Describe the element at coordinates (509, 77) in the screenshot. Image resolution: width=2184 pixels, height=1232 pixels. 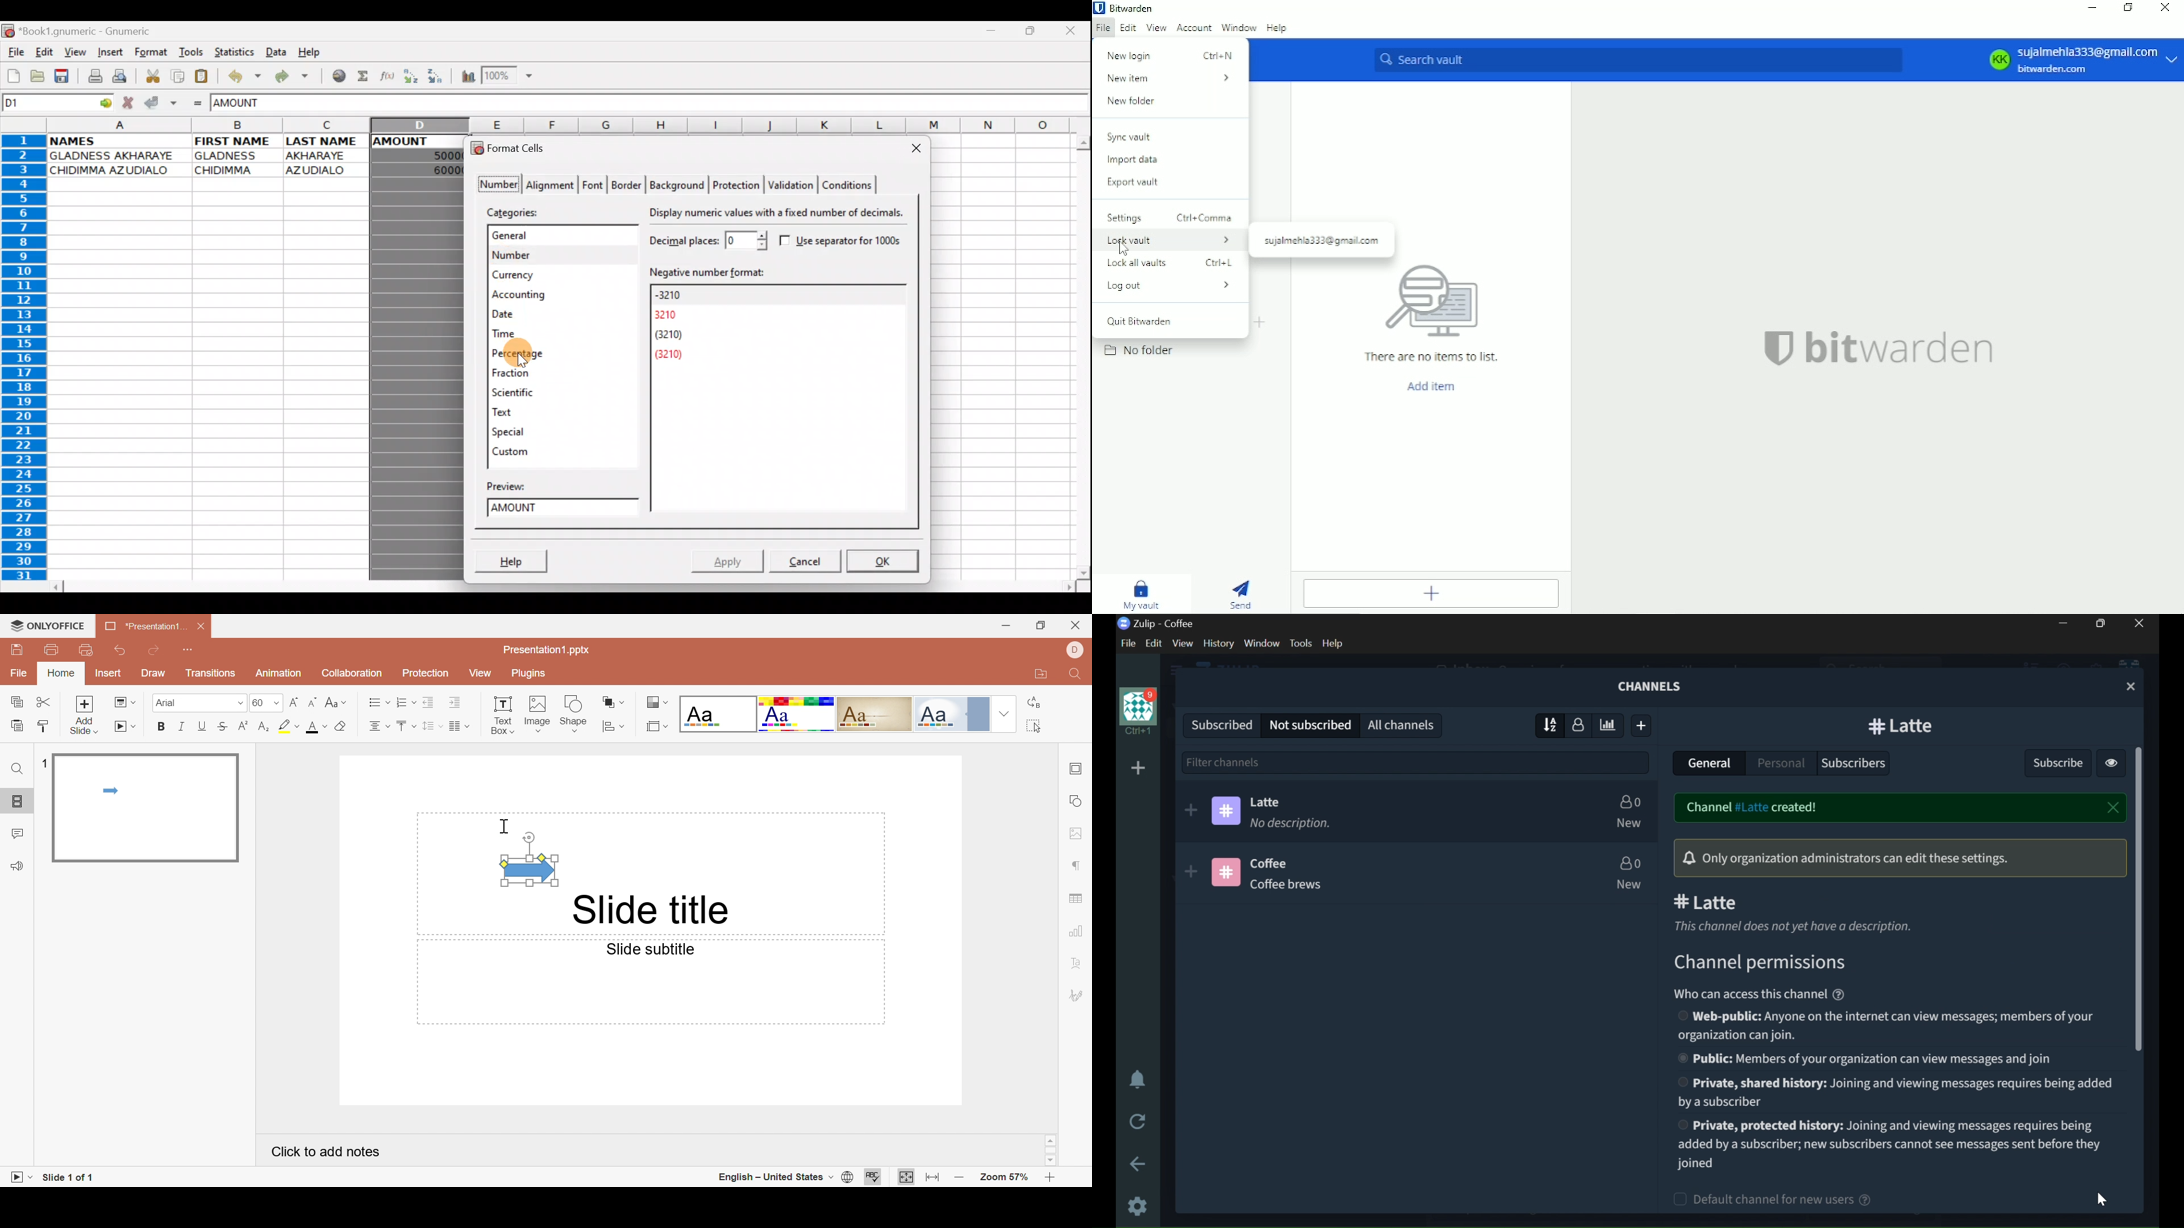
I see `Zoom` at that location.